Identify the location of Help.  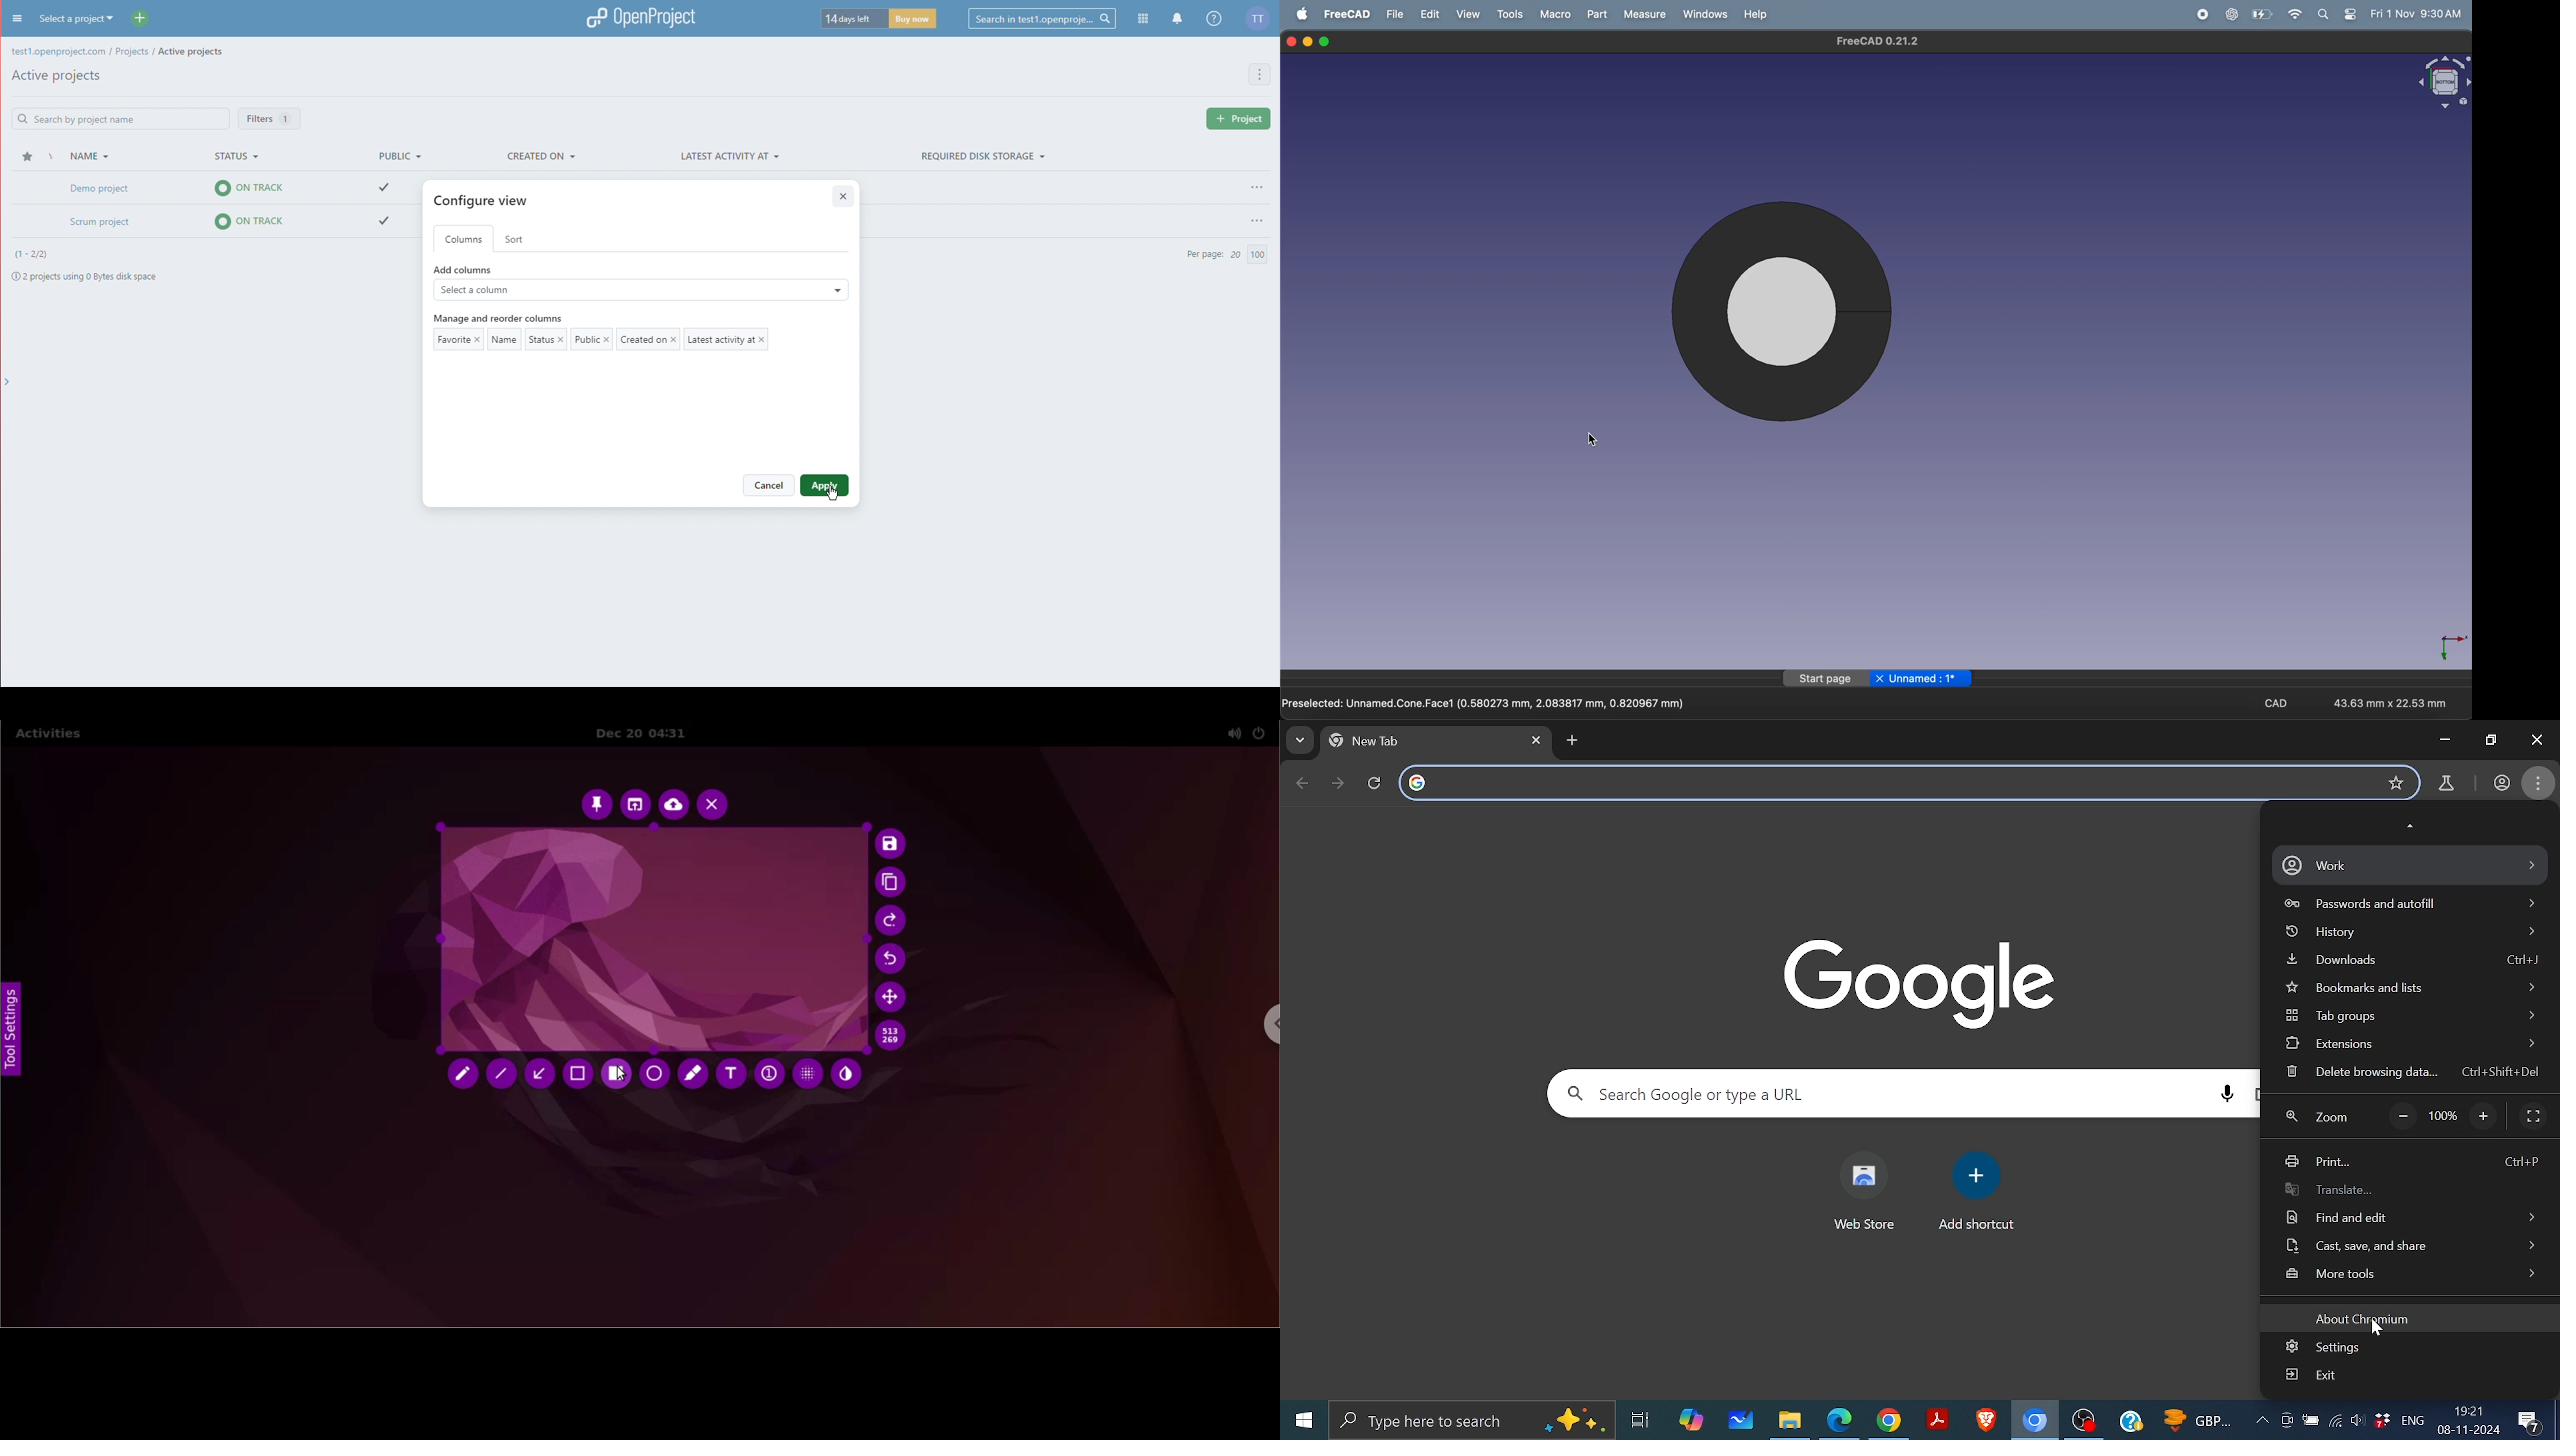
(2133, 1419).